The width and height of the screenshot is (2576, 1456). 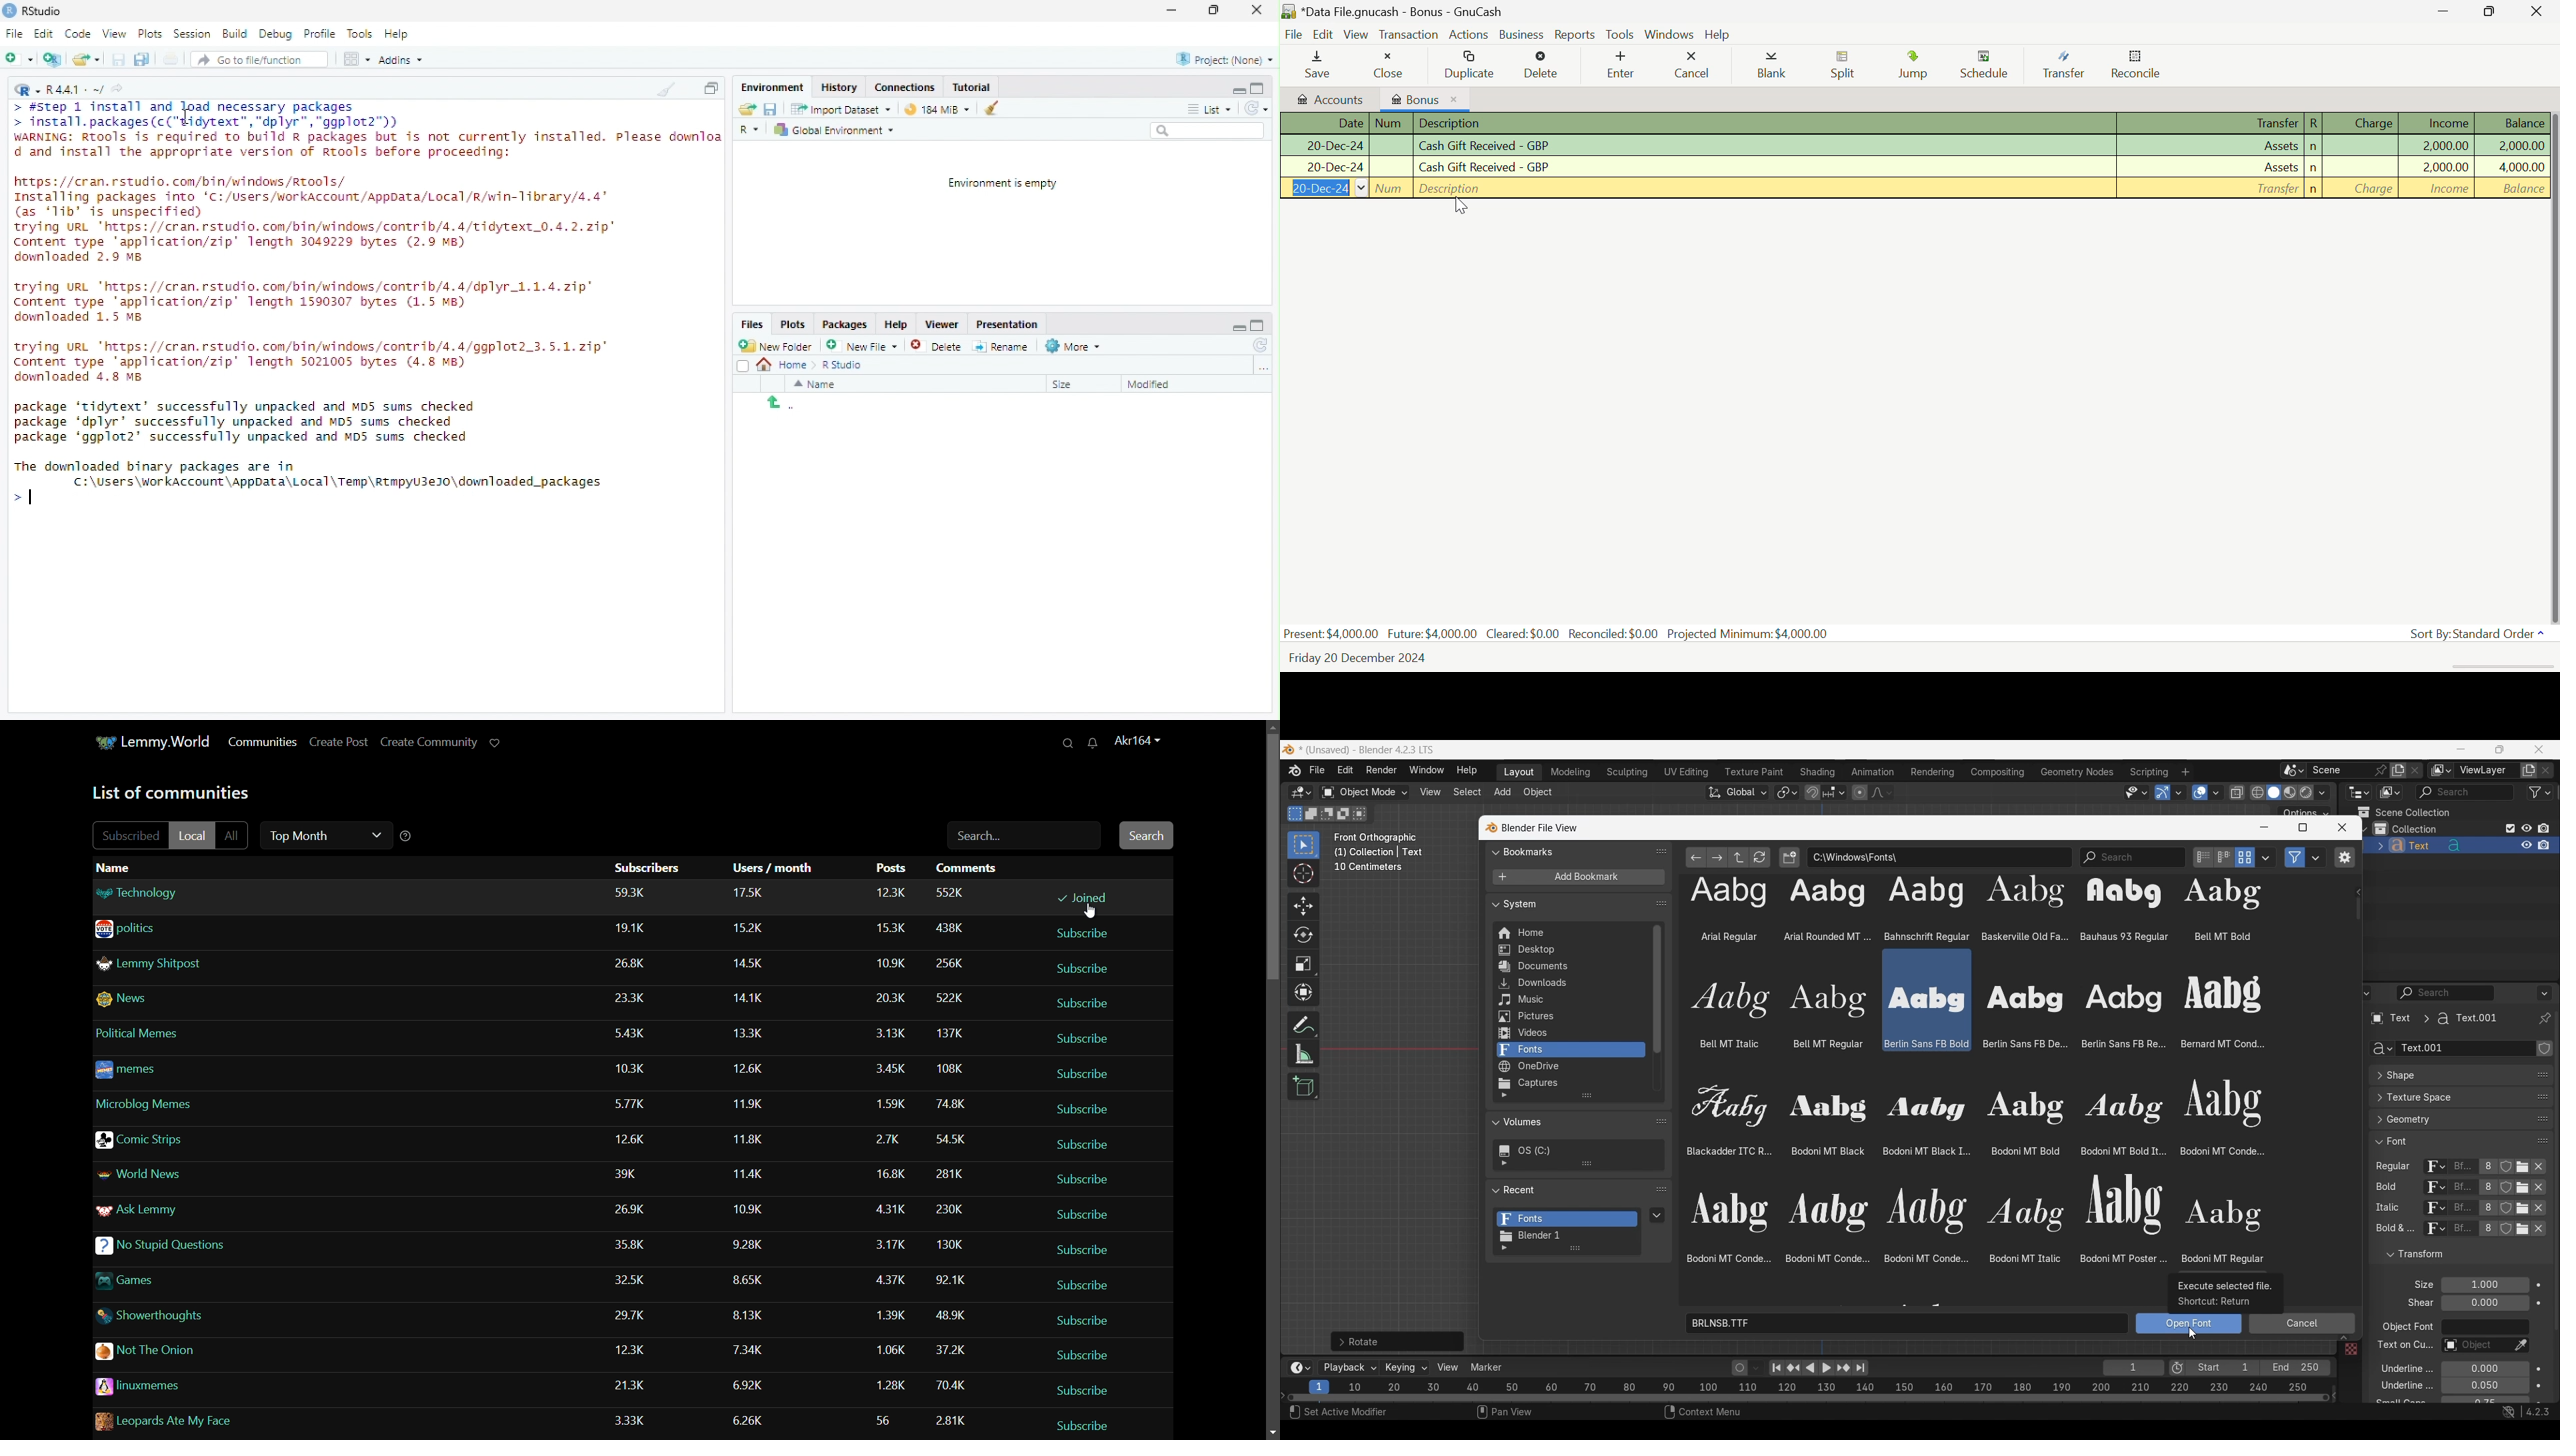 What do you see at coordinates (1209, 107) in the screenshot?
I see `List` at bounding box center [1209, 107].